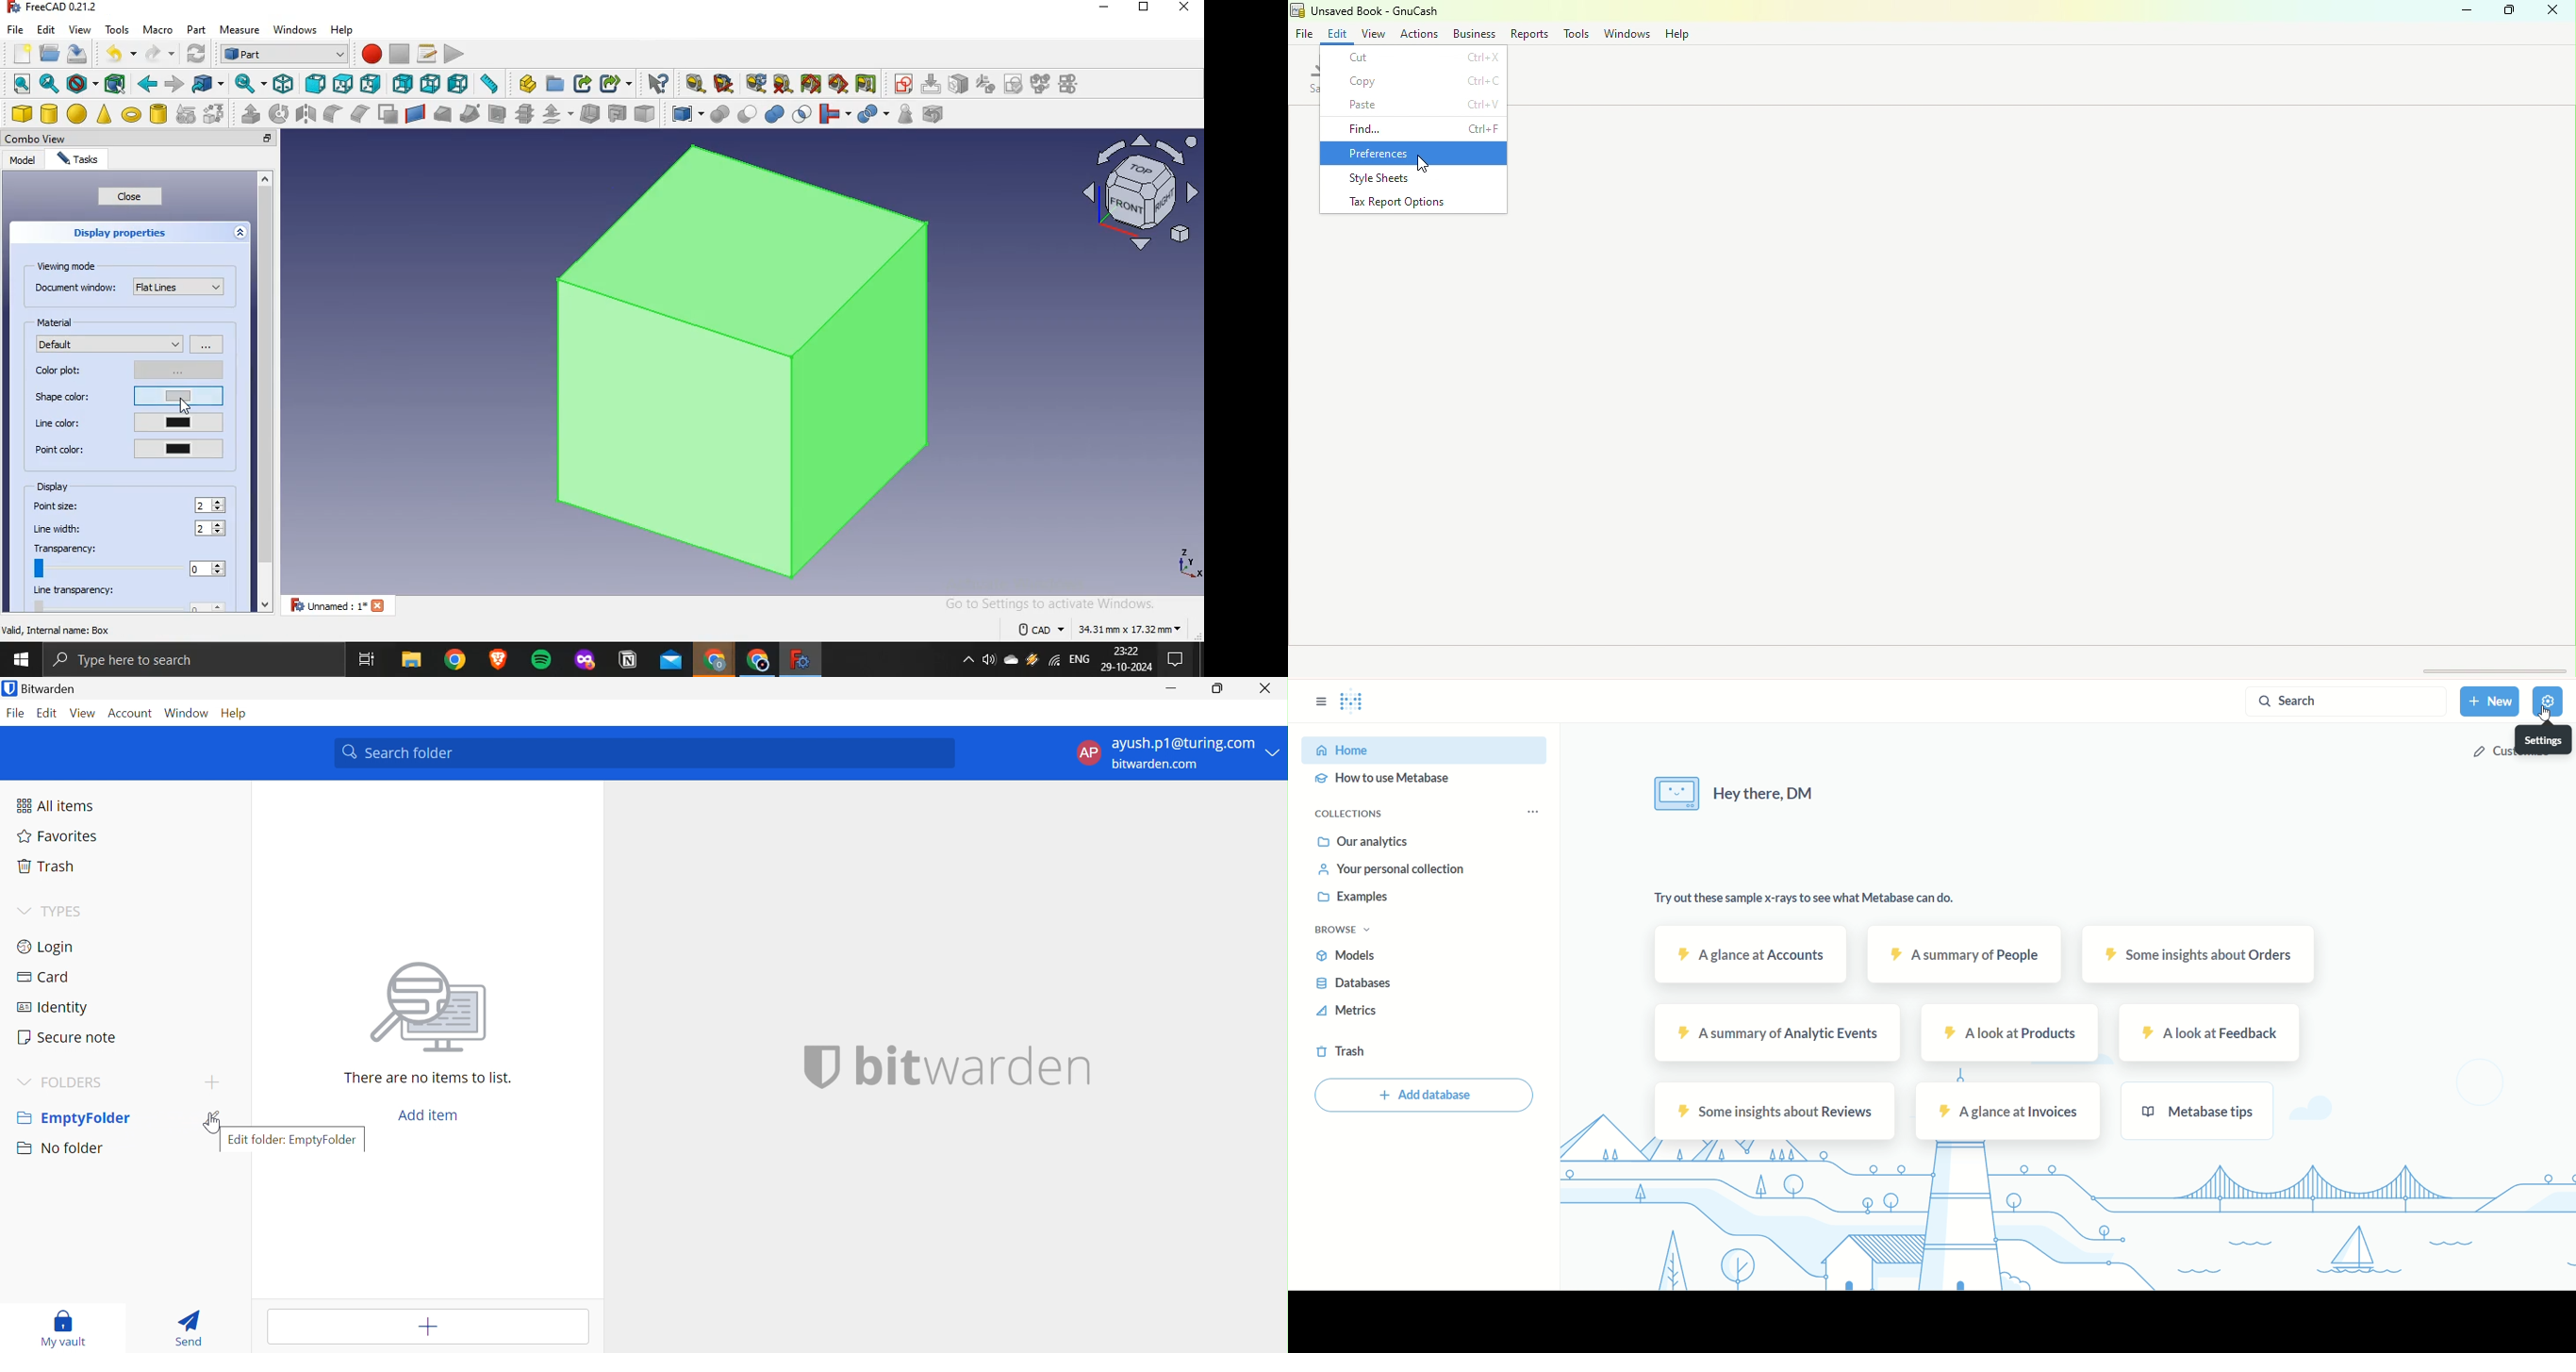 This screenshot has height=1372, width=2576. I want to click on Find, so click(1413, 128).